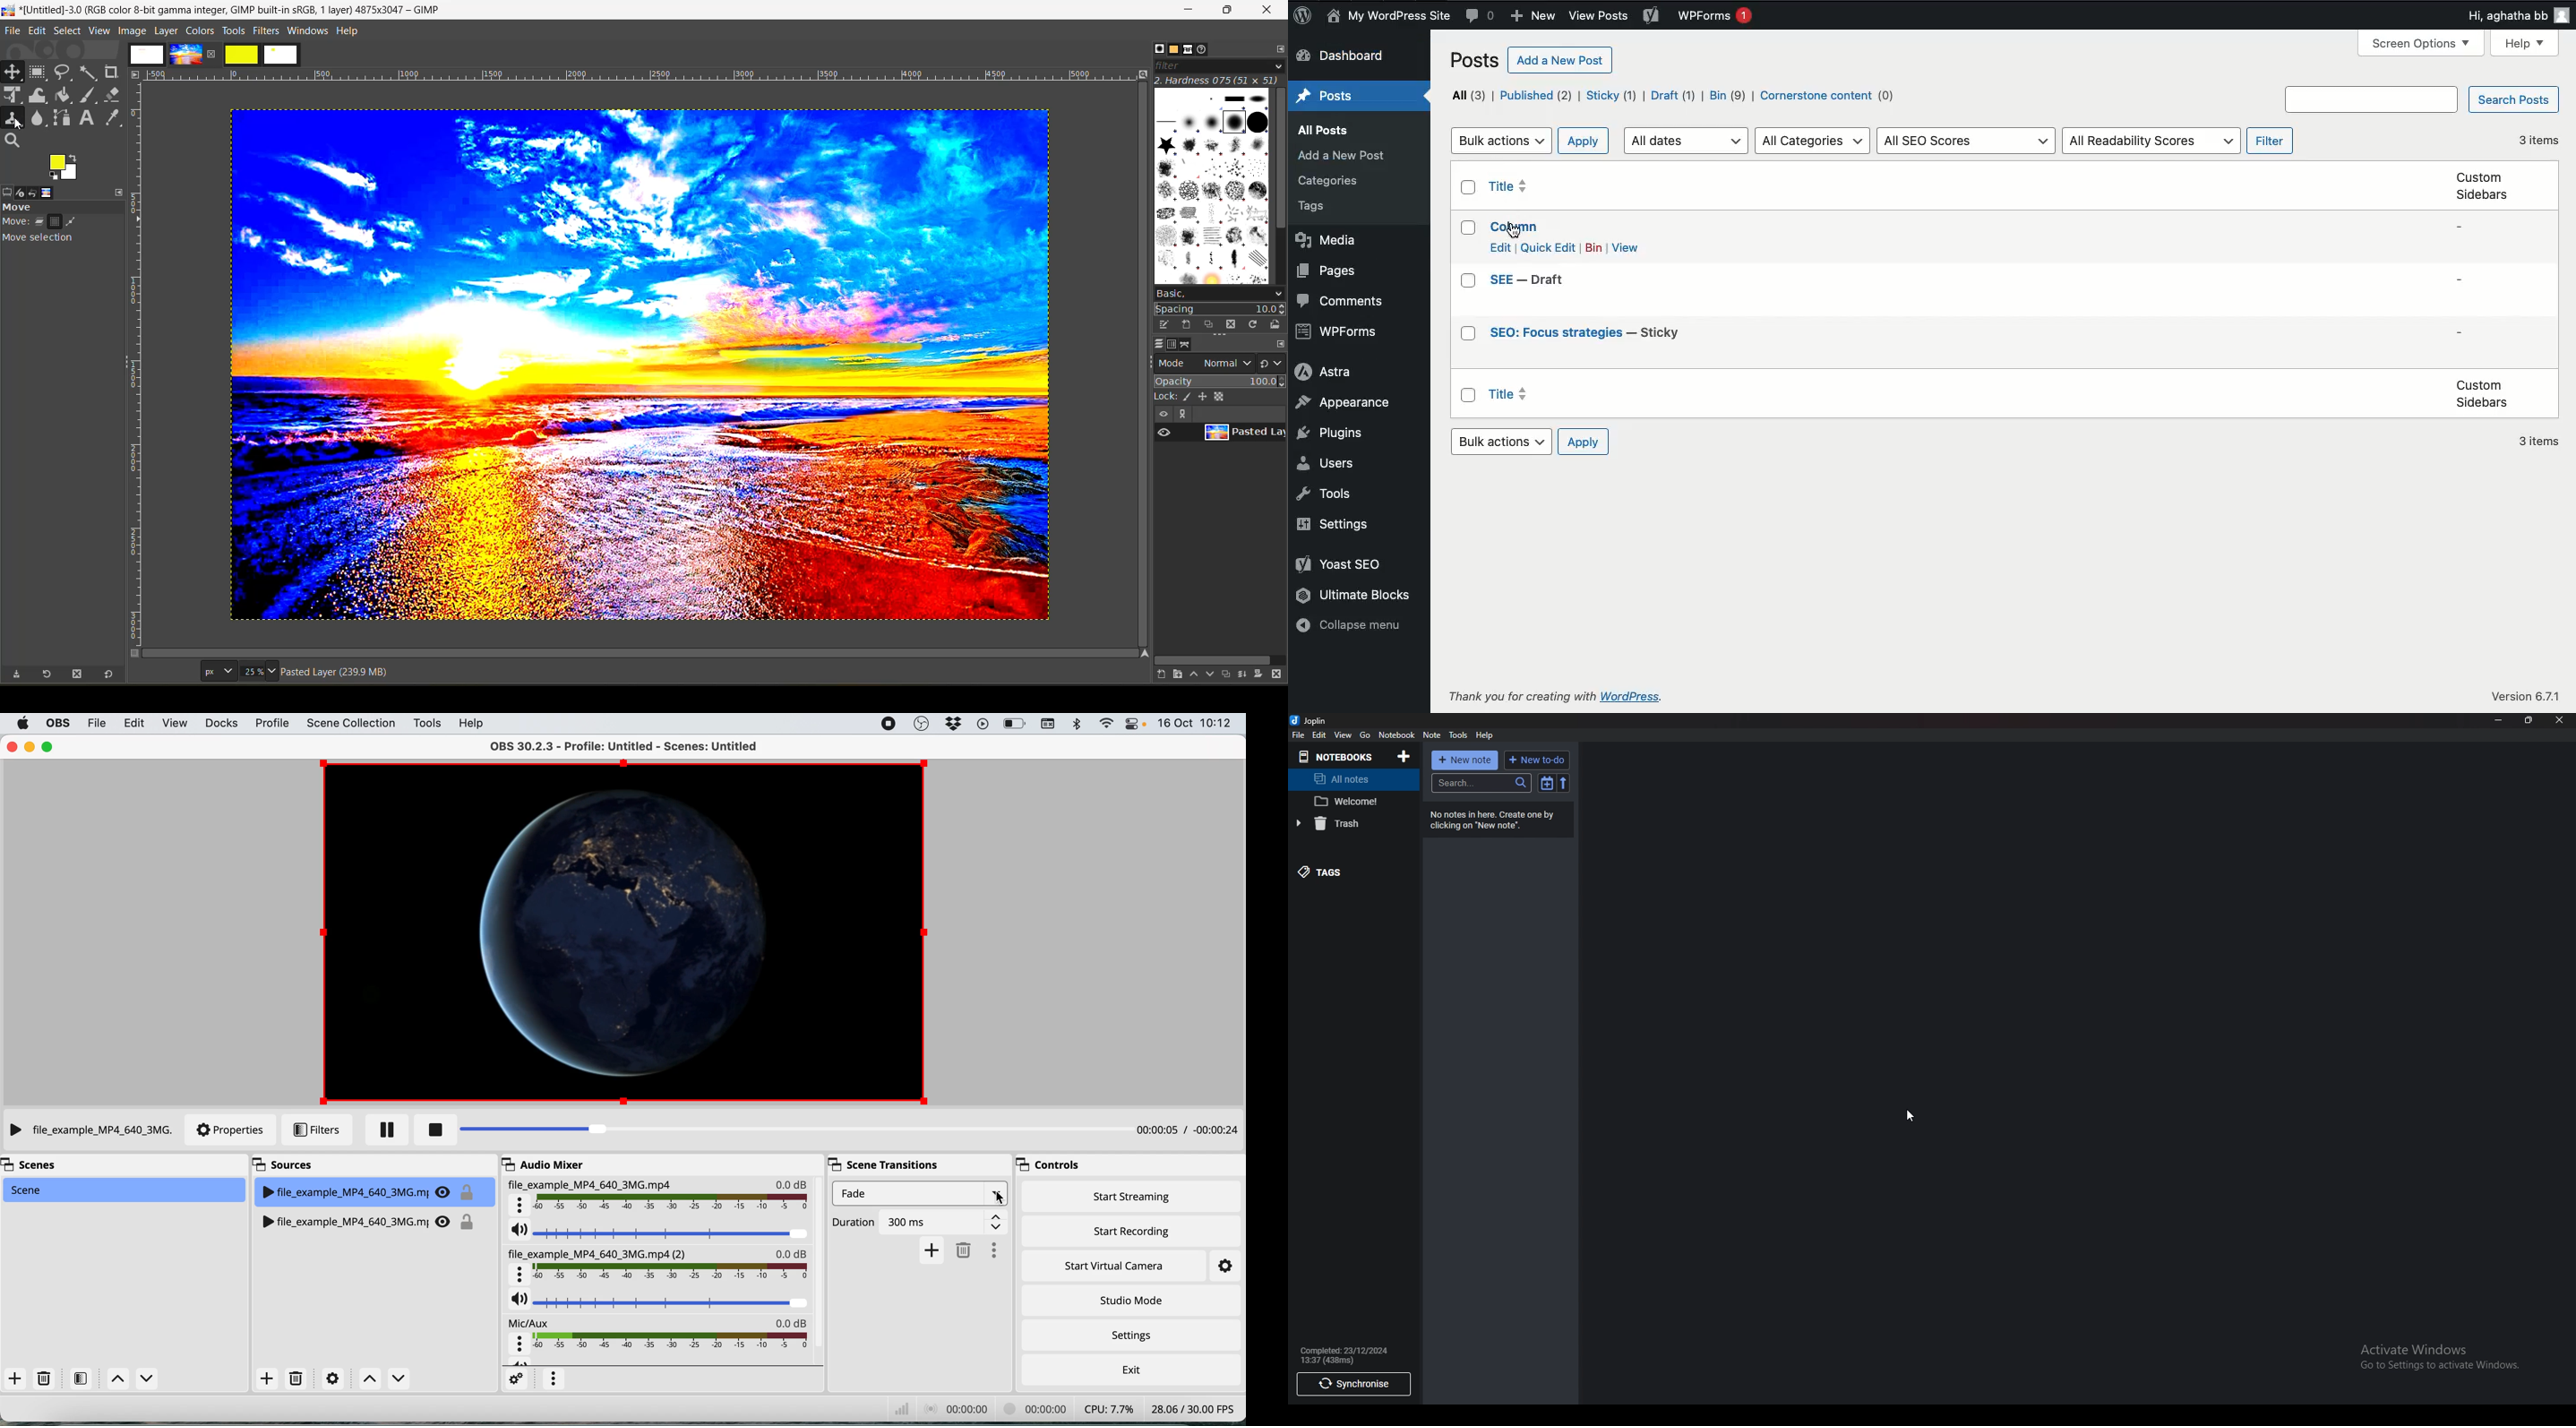 The image size is (2576, 1428). Describe the element at coordinates (1353, 802) in the screenshot. I see `welcome` at that location.